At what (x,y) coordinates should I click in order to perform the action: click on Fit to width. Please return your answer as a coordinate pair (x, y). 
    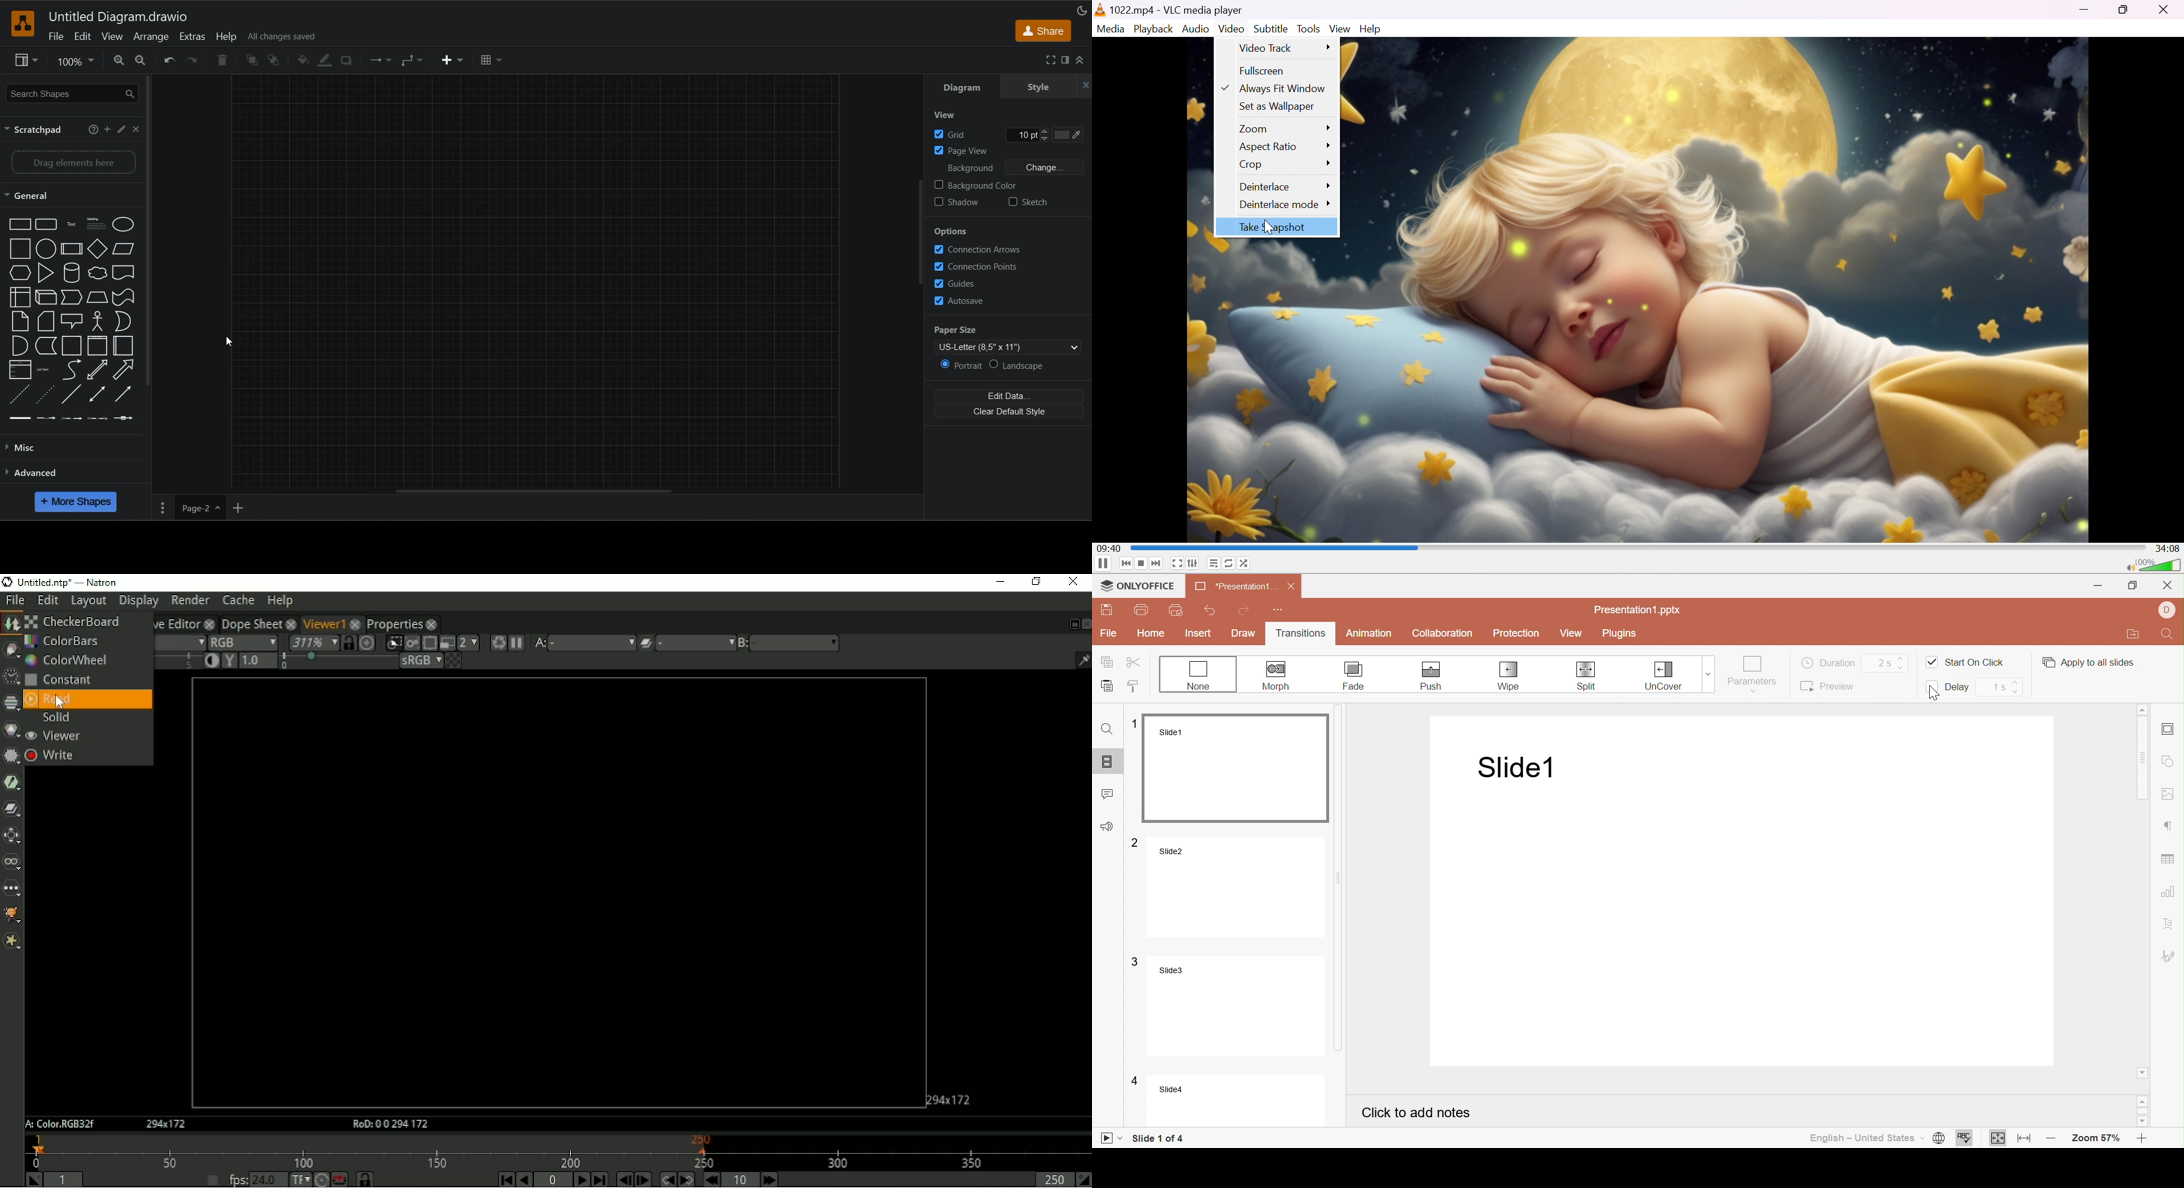
    Looking at the image, I should click on (2022, 1139).